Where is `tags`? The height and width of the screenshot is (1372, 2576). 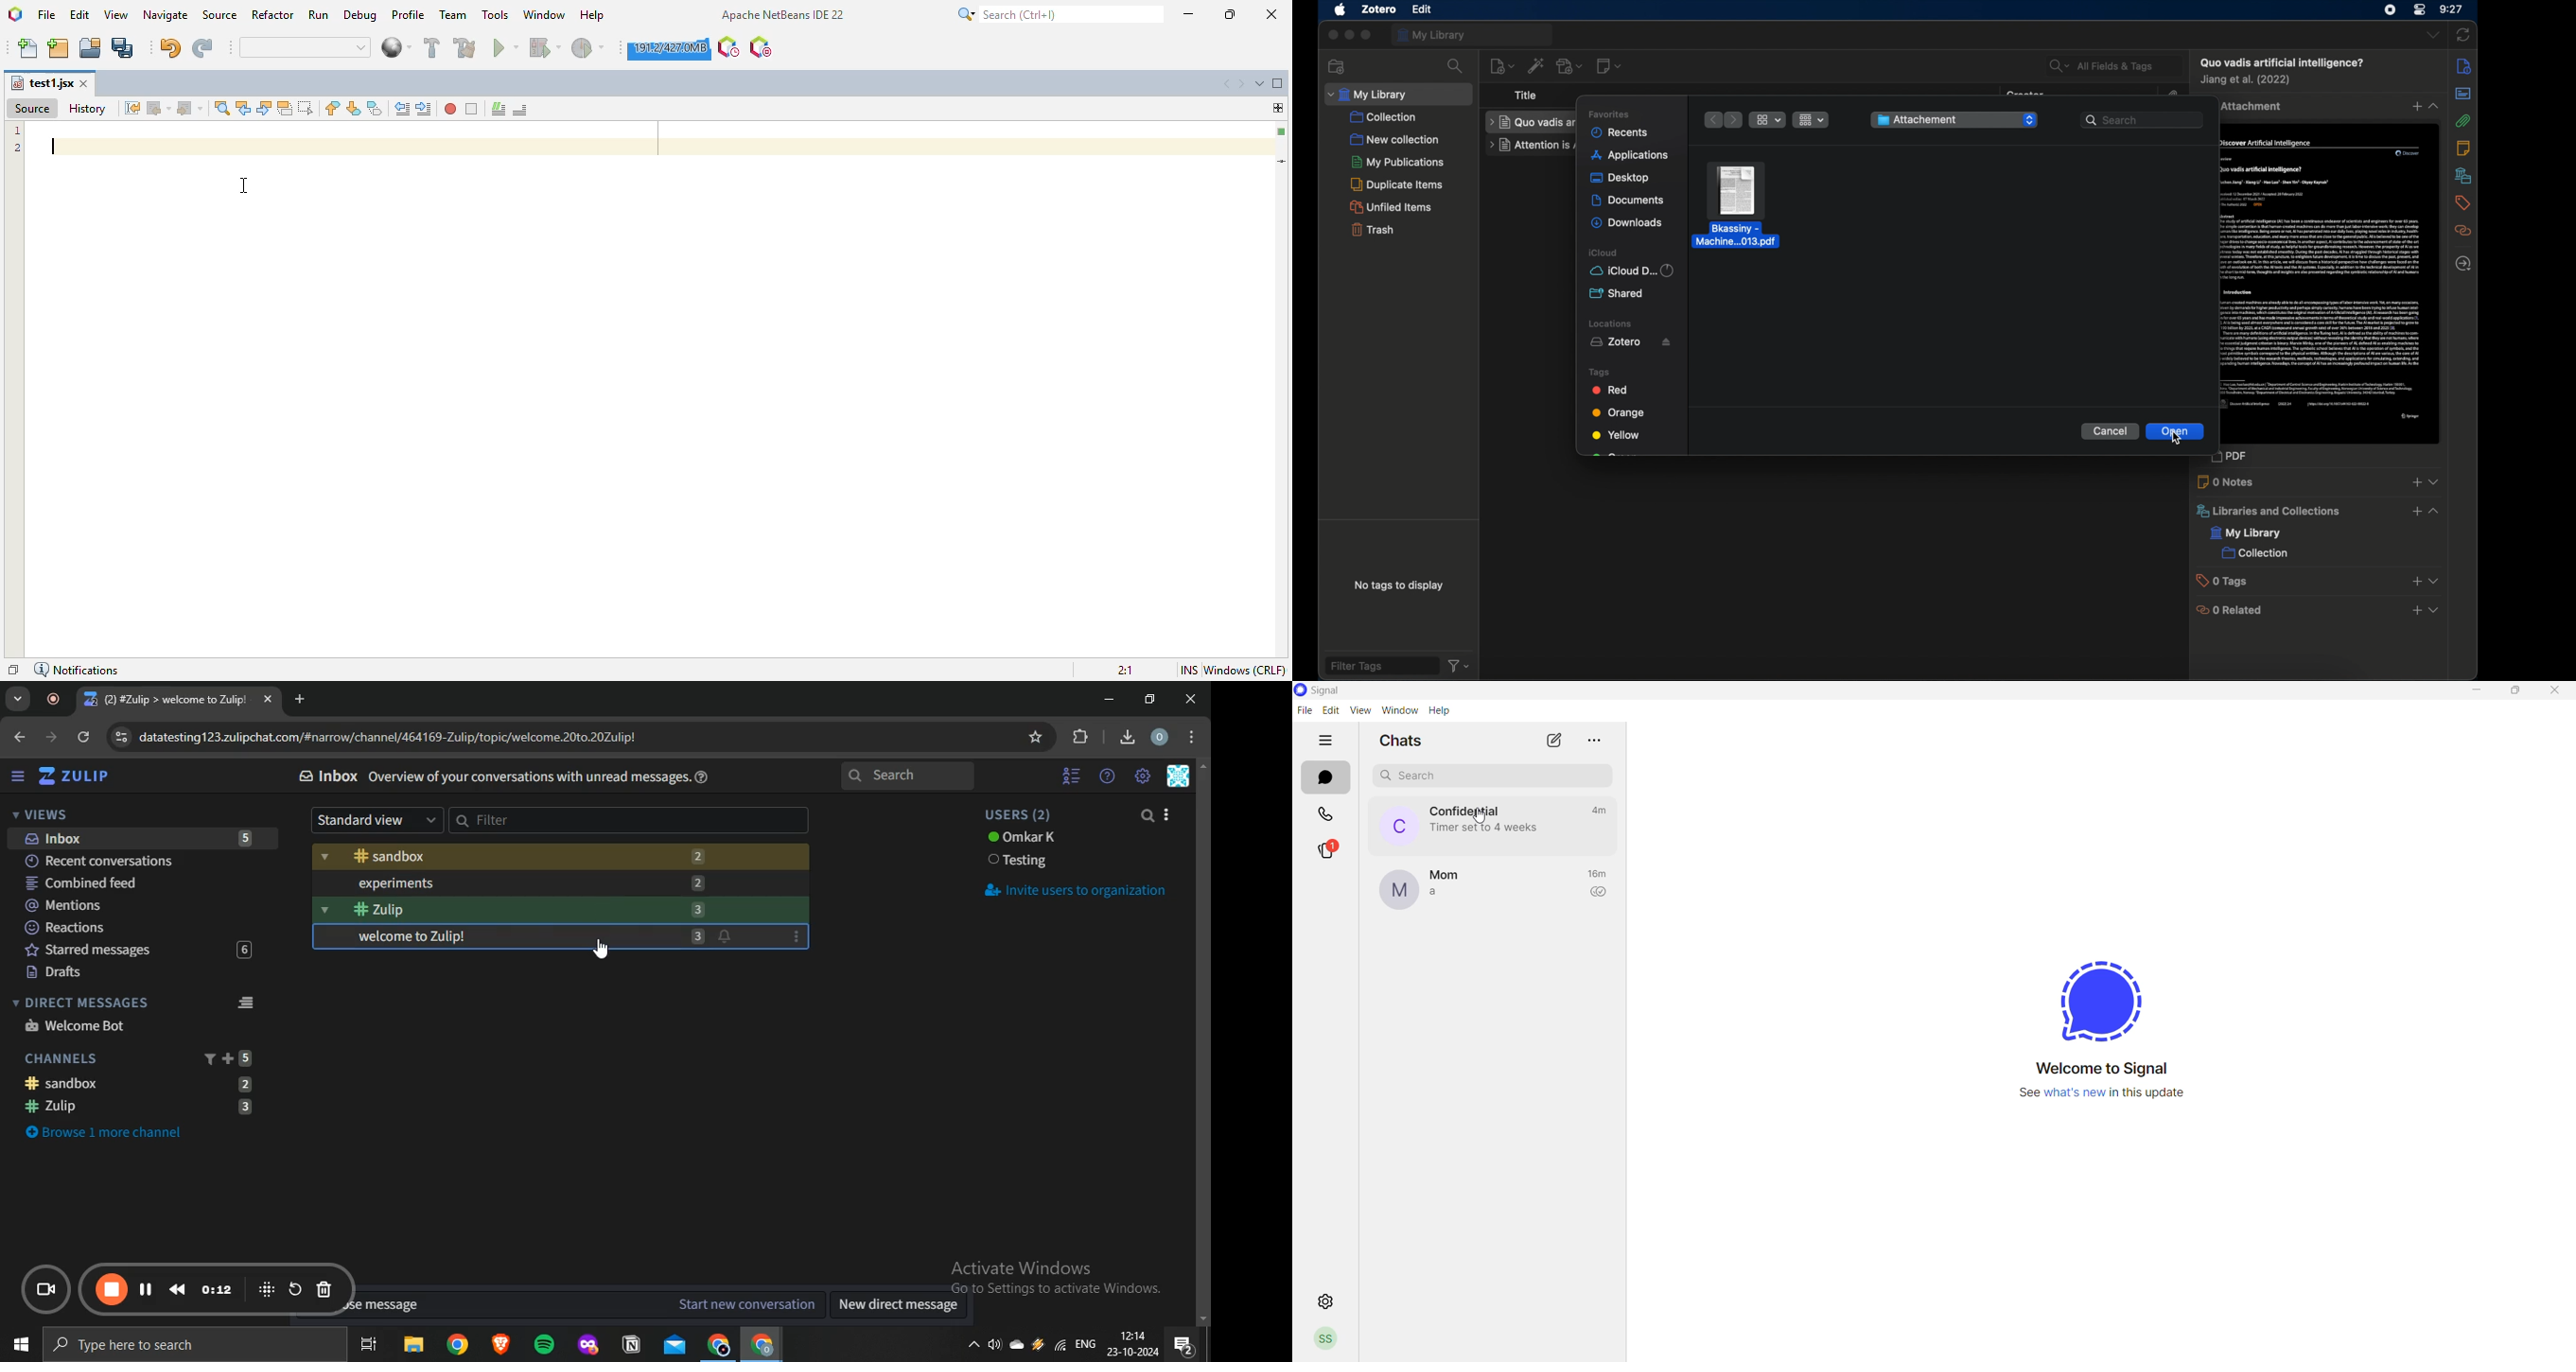
tags is located at coordinates (2462, 202).